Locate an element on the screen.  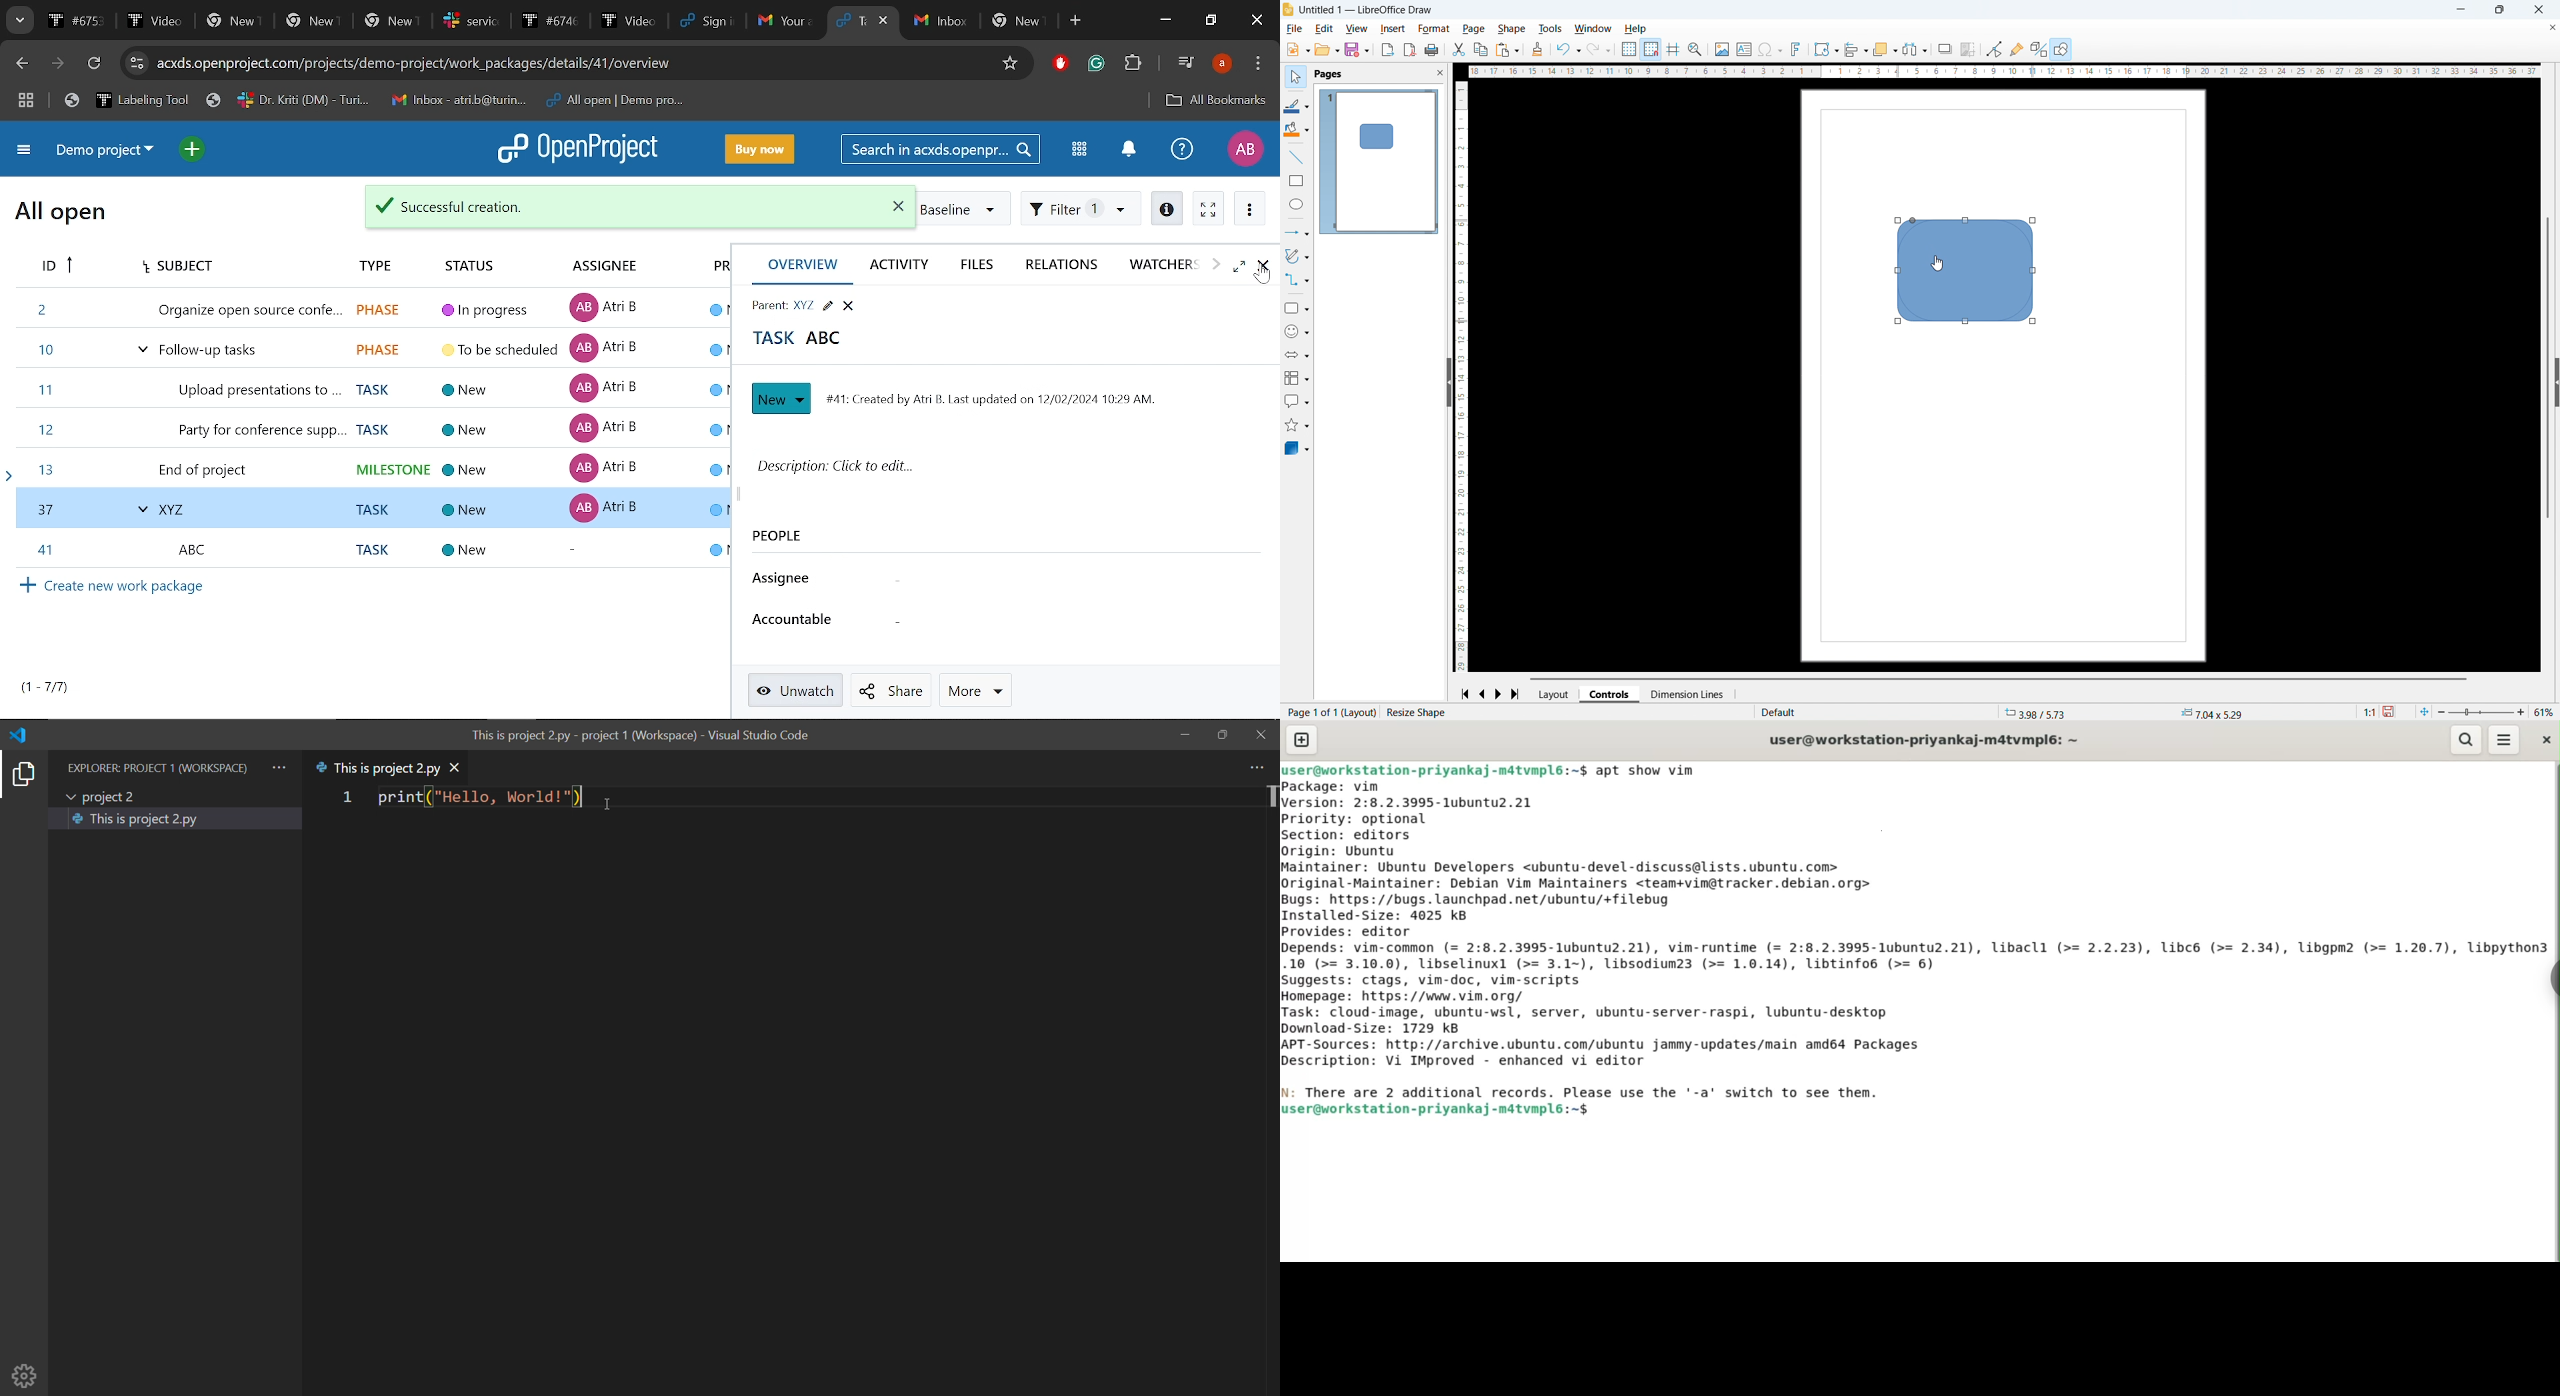
task details is located at coordinates (499, 550).